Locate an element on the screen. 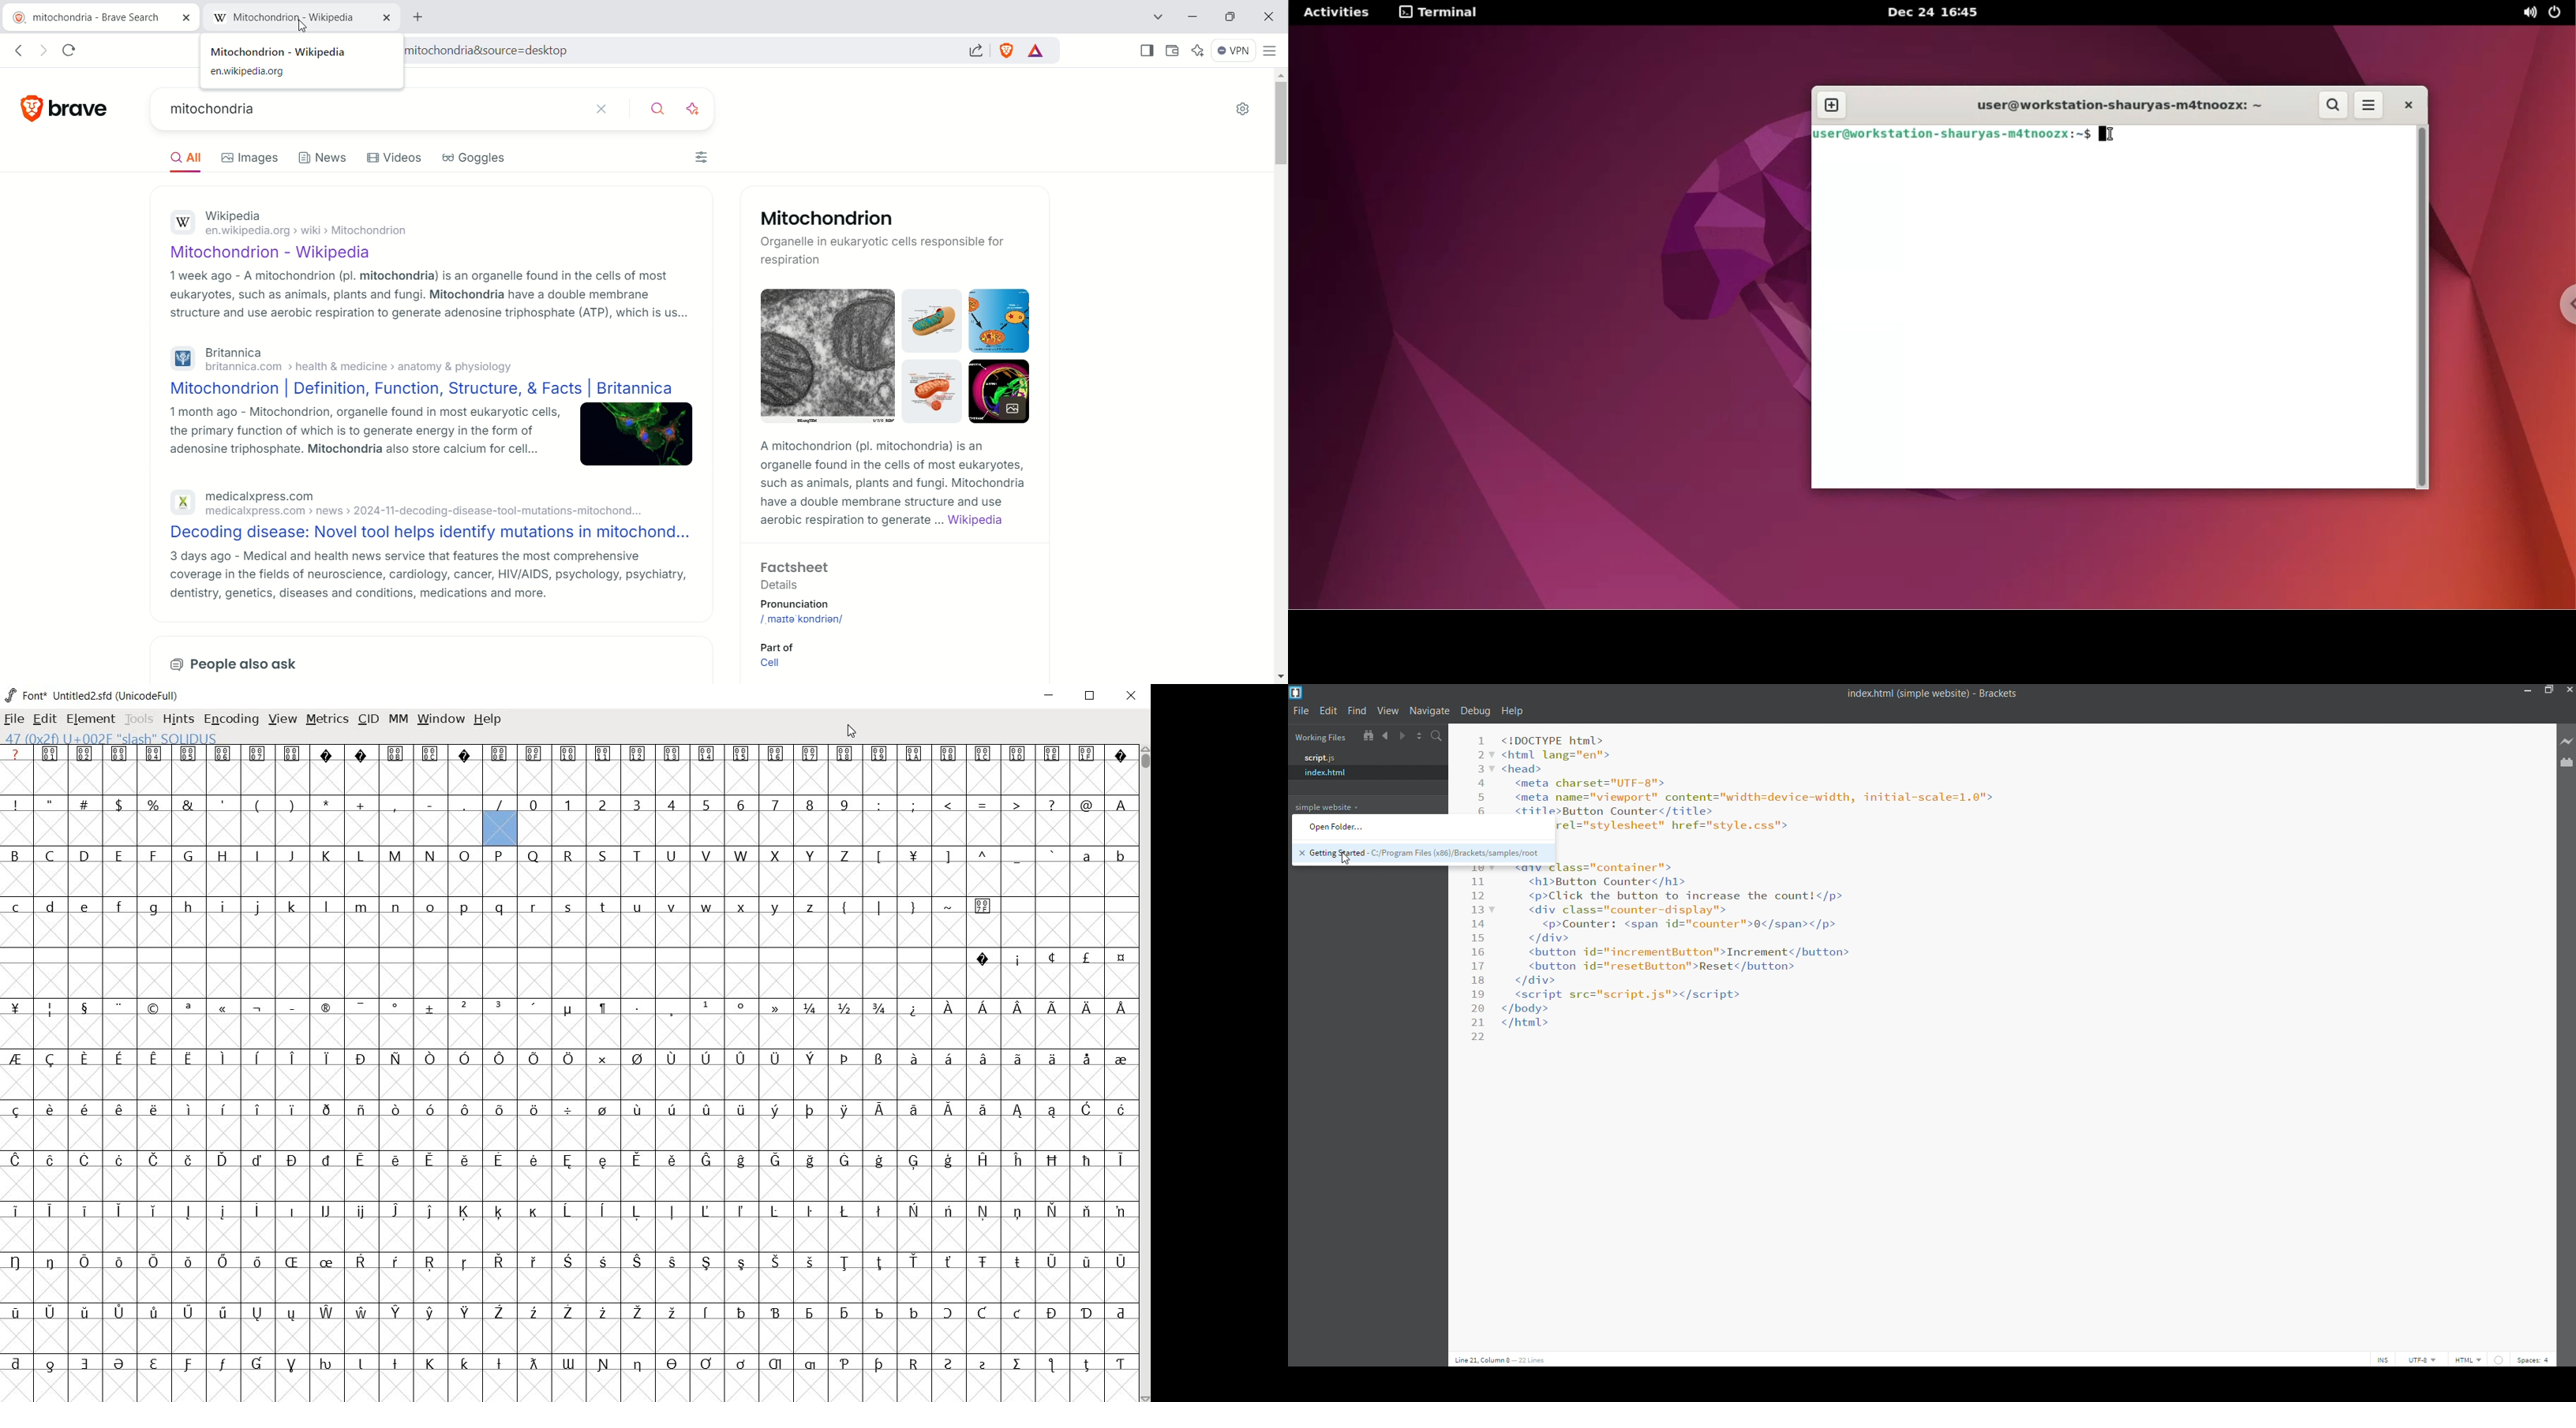  navigate backward is located at coordinates (1384, 737).